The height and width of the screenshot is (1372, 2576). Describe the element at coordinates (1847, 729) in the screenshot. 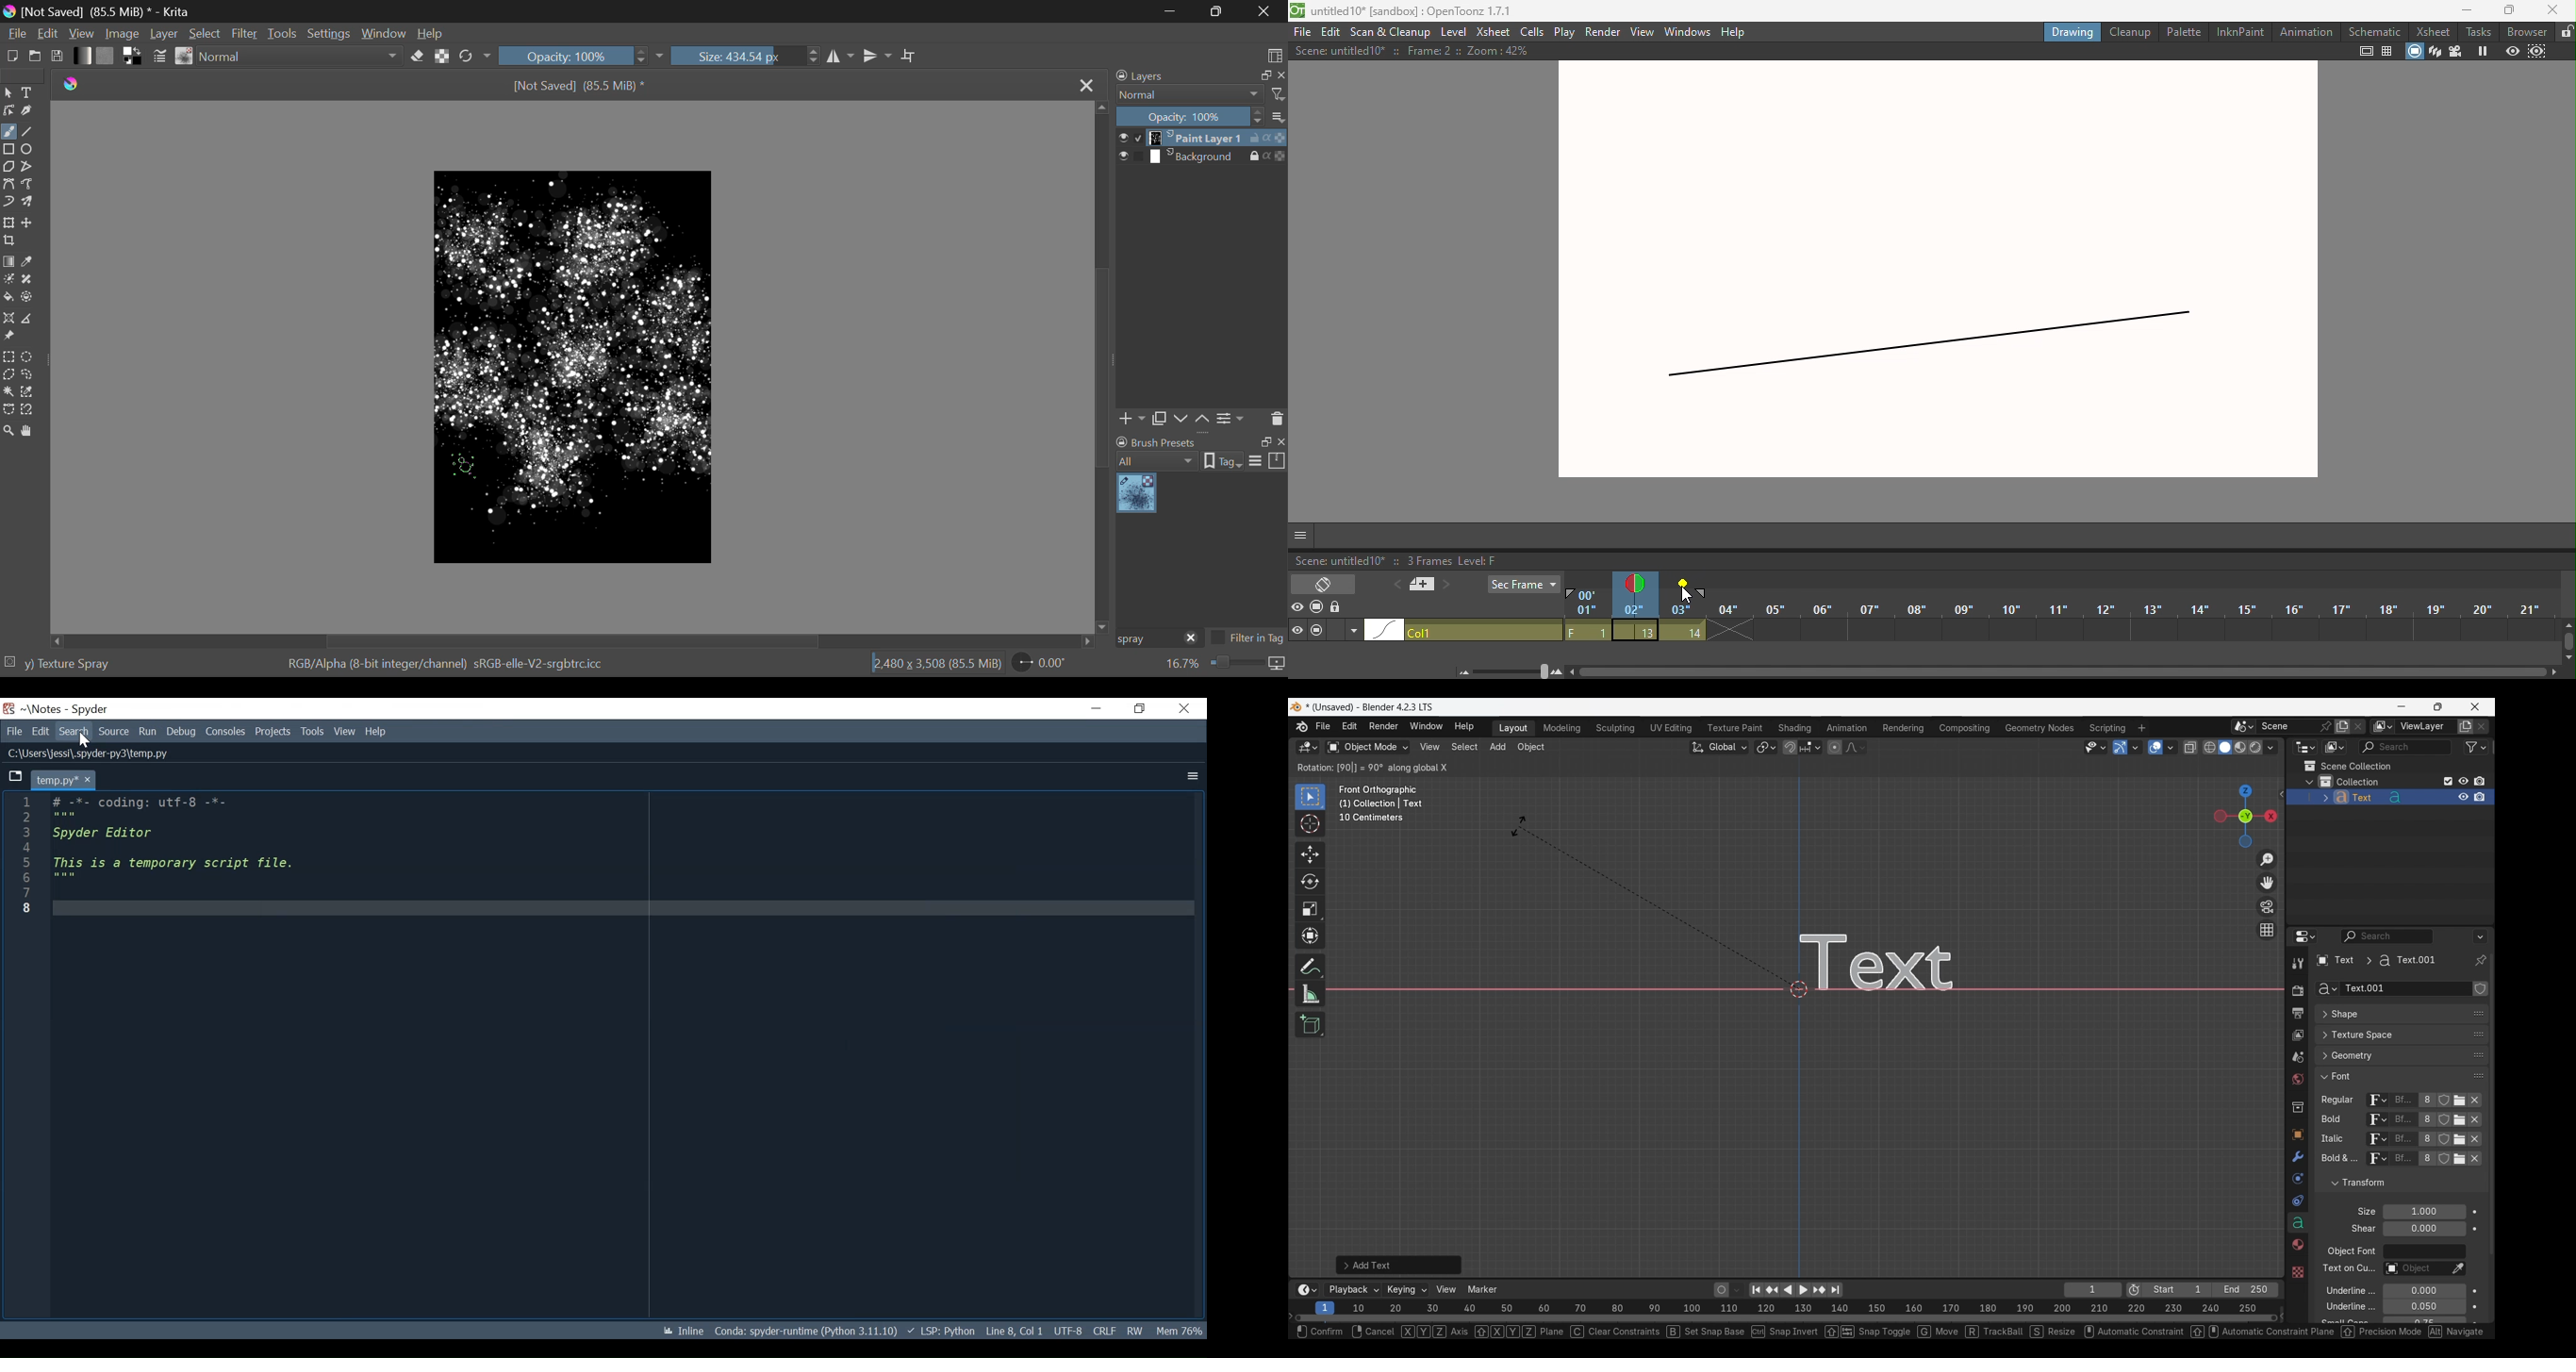

I see `Animation workspace` at that location.